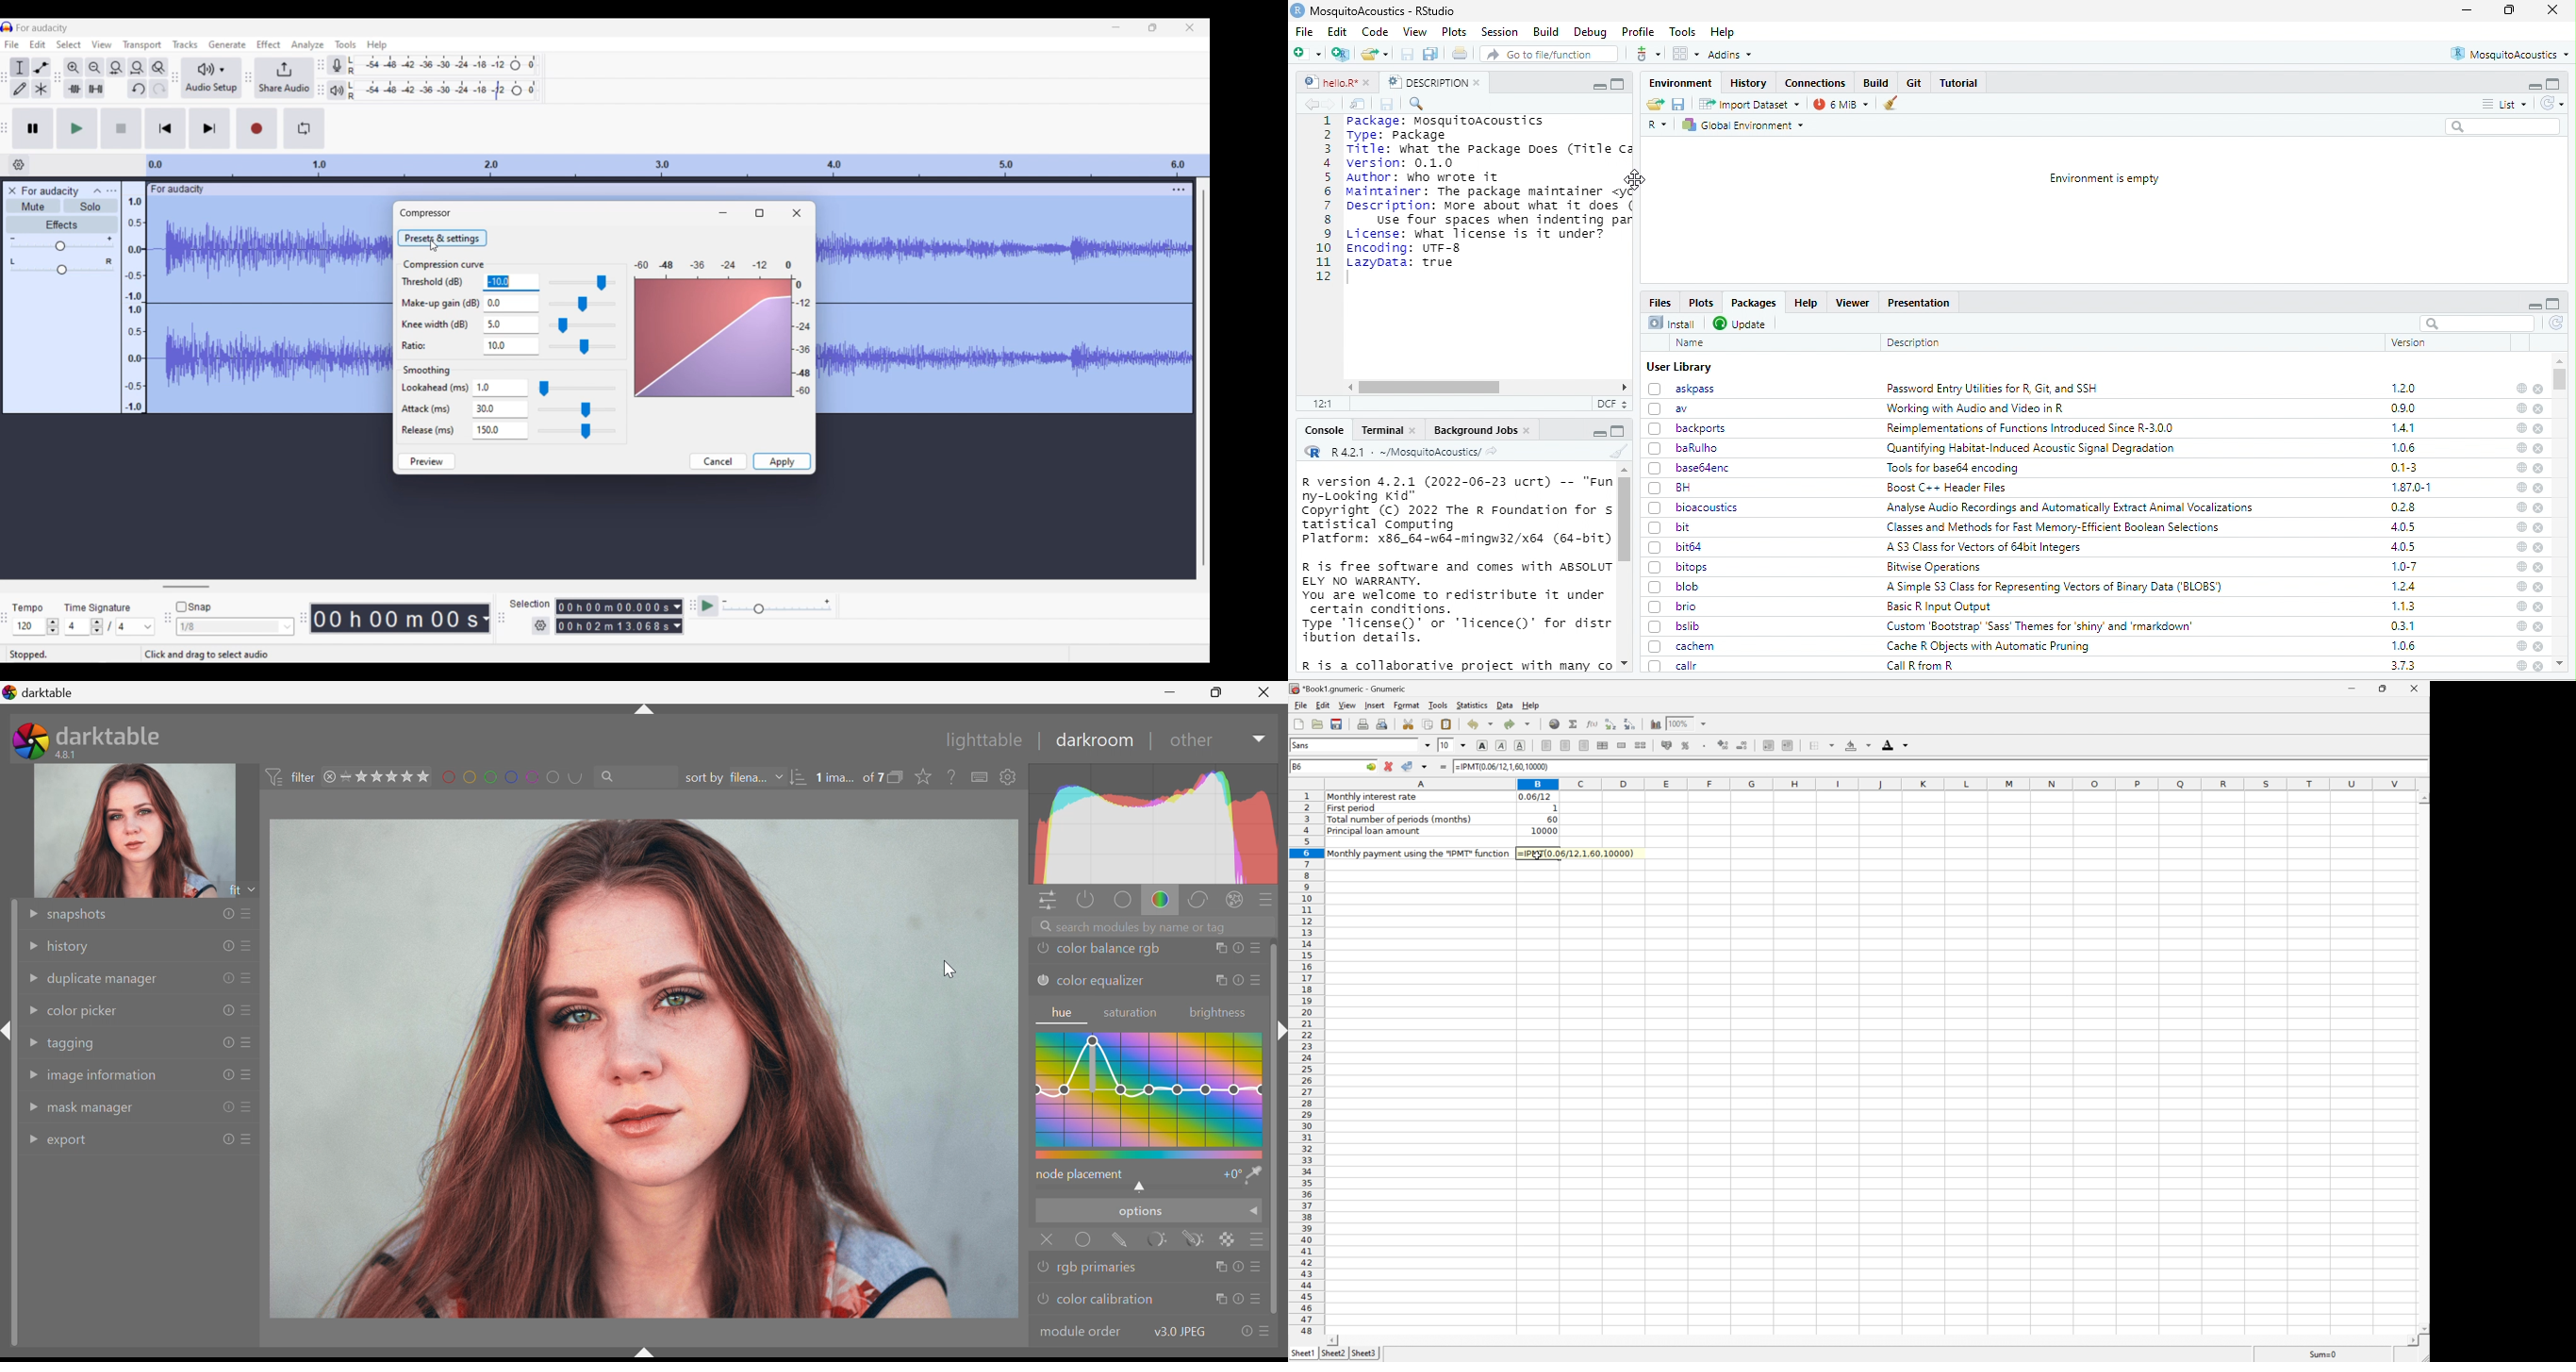  Describe the element at coordinates (1325, 431) in the screenshot. I see `Console` at that location.